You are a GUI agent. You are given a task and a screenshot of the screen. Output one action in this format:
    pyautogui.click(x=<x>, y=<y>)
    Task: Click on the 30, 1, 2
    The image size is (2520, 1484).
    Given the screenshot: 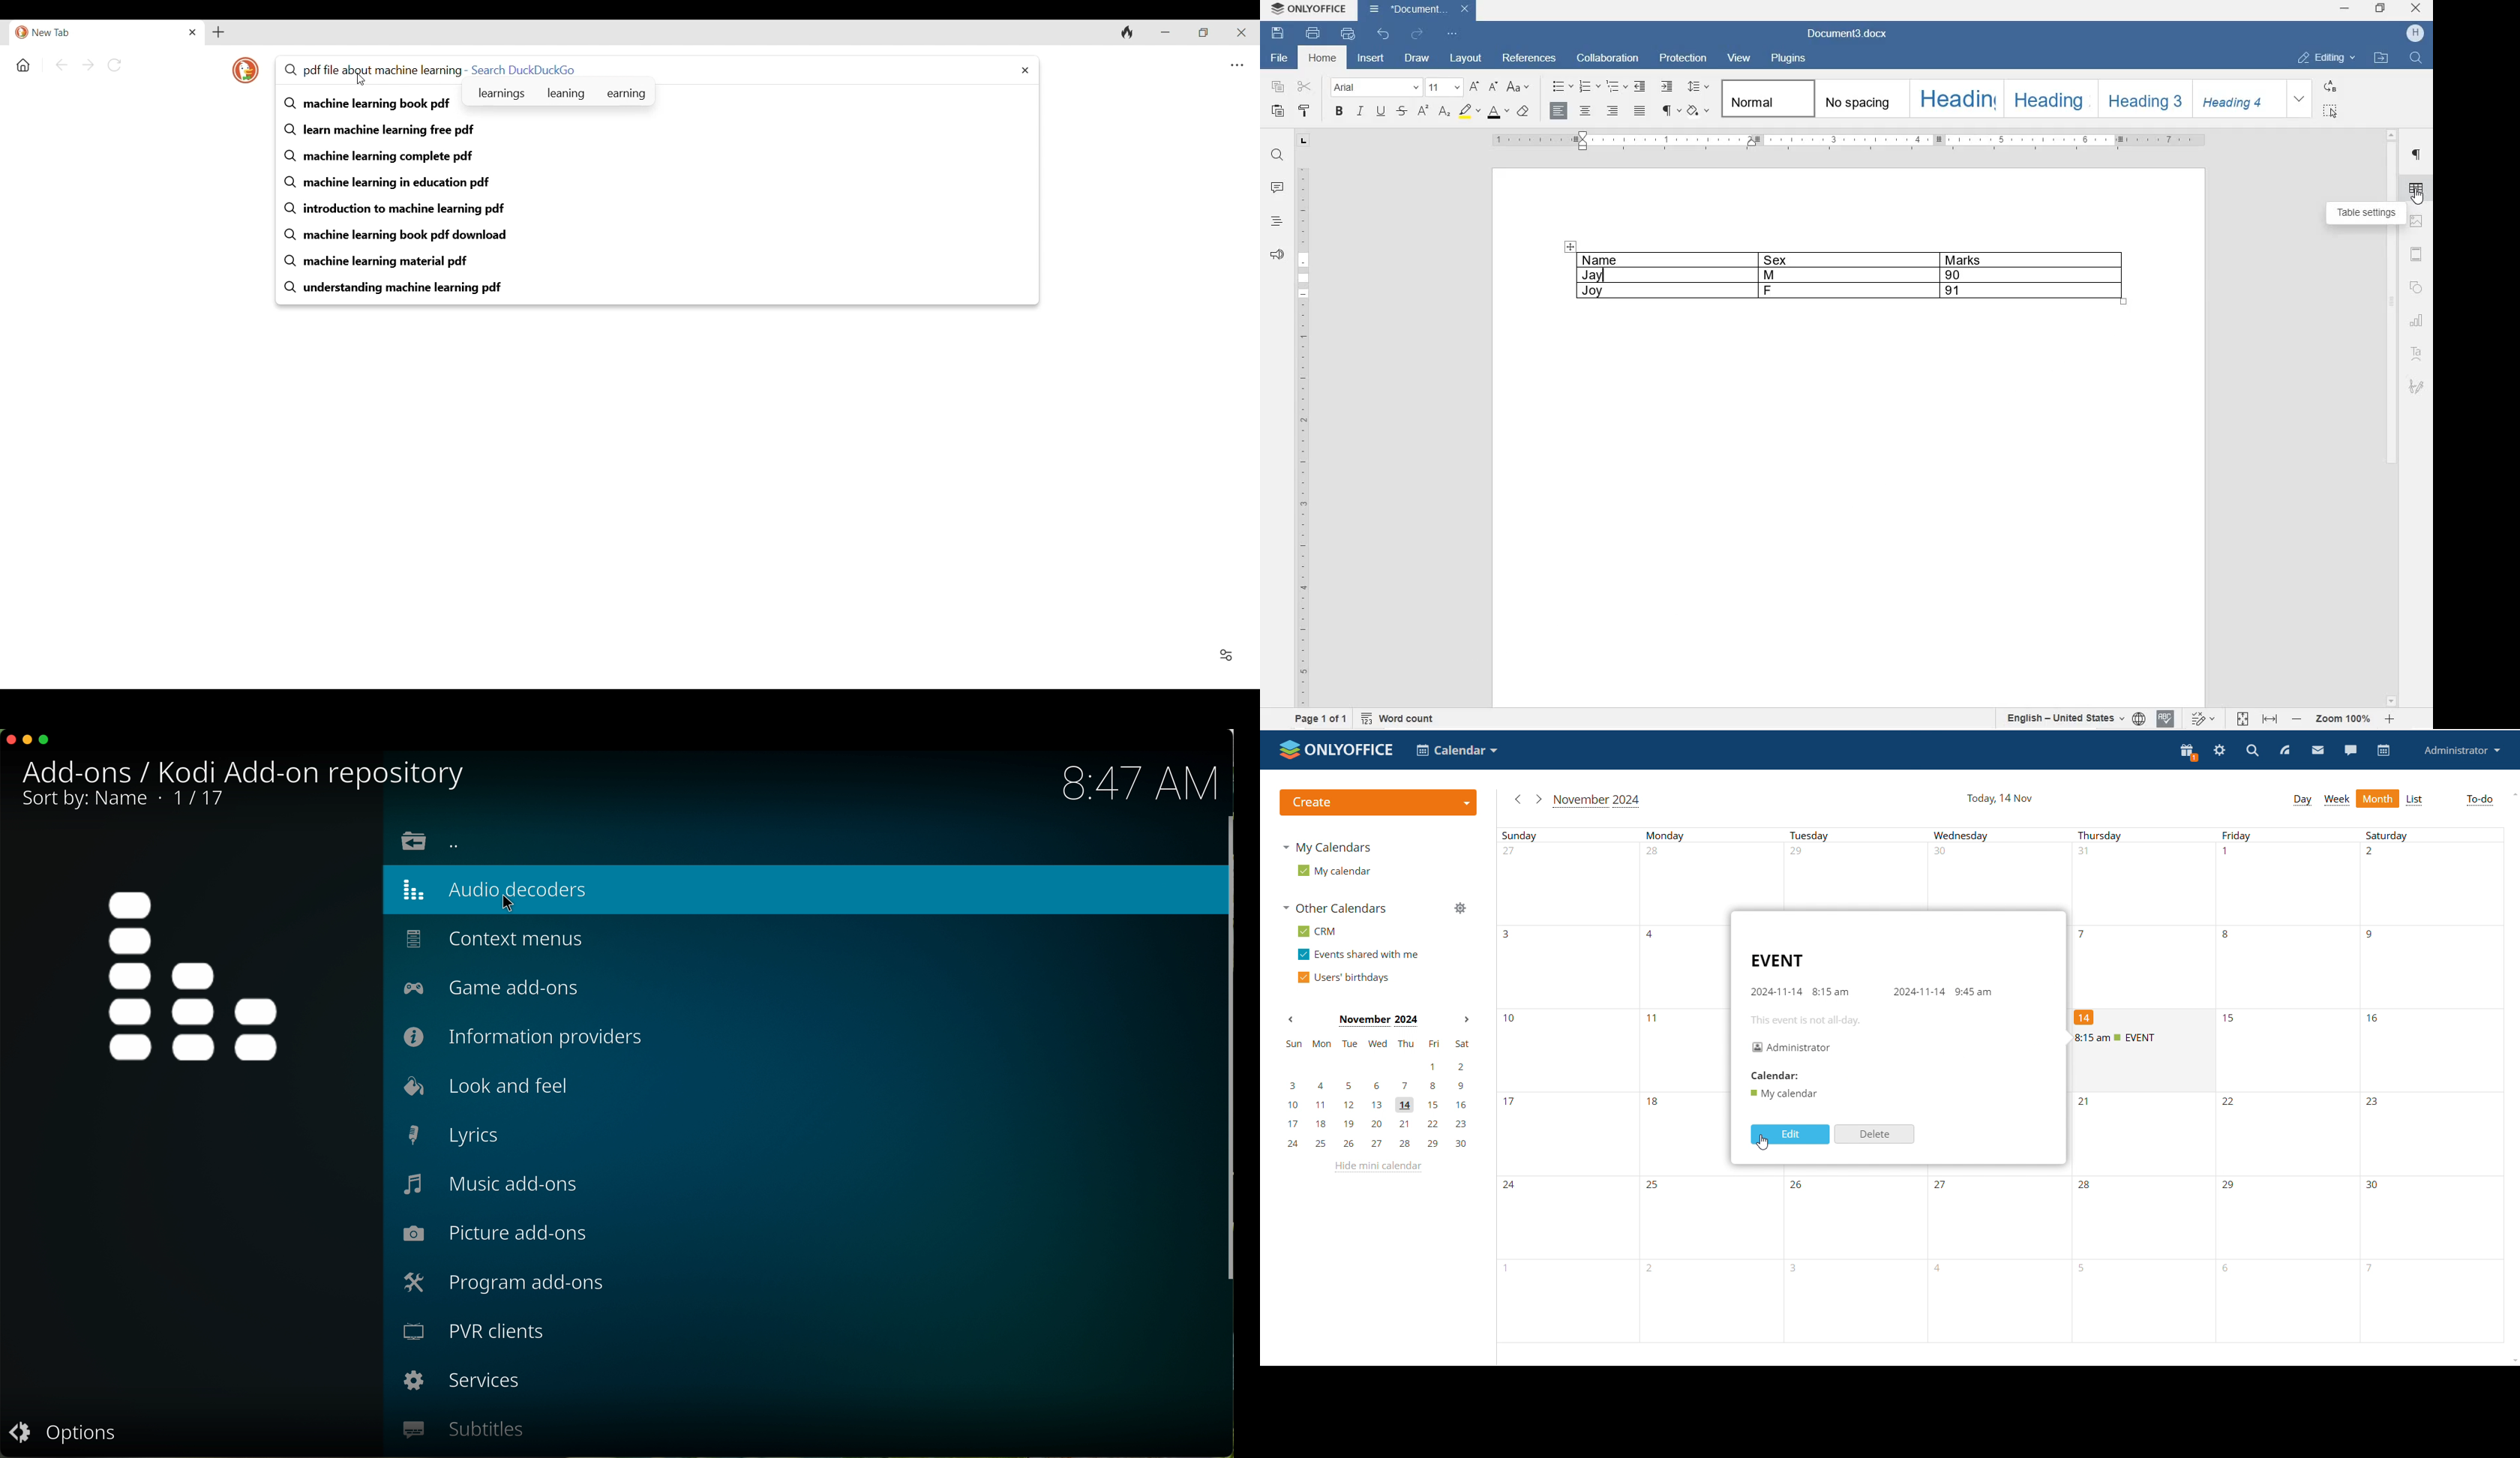 What is the action you would take?
    pyautogui.click(x=2298, y=882)
    